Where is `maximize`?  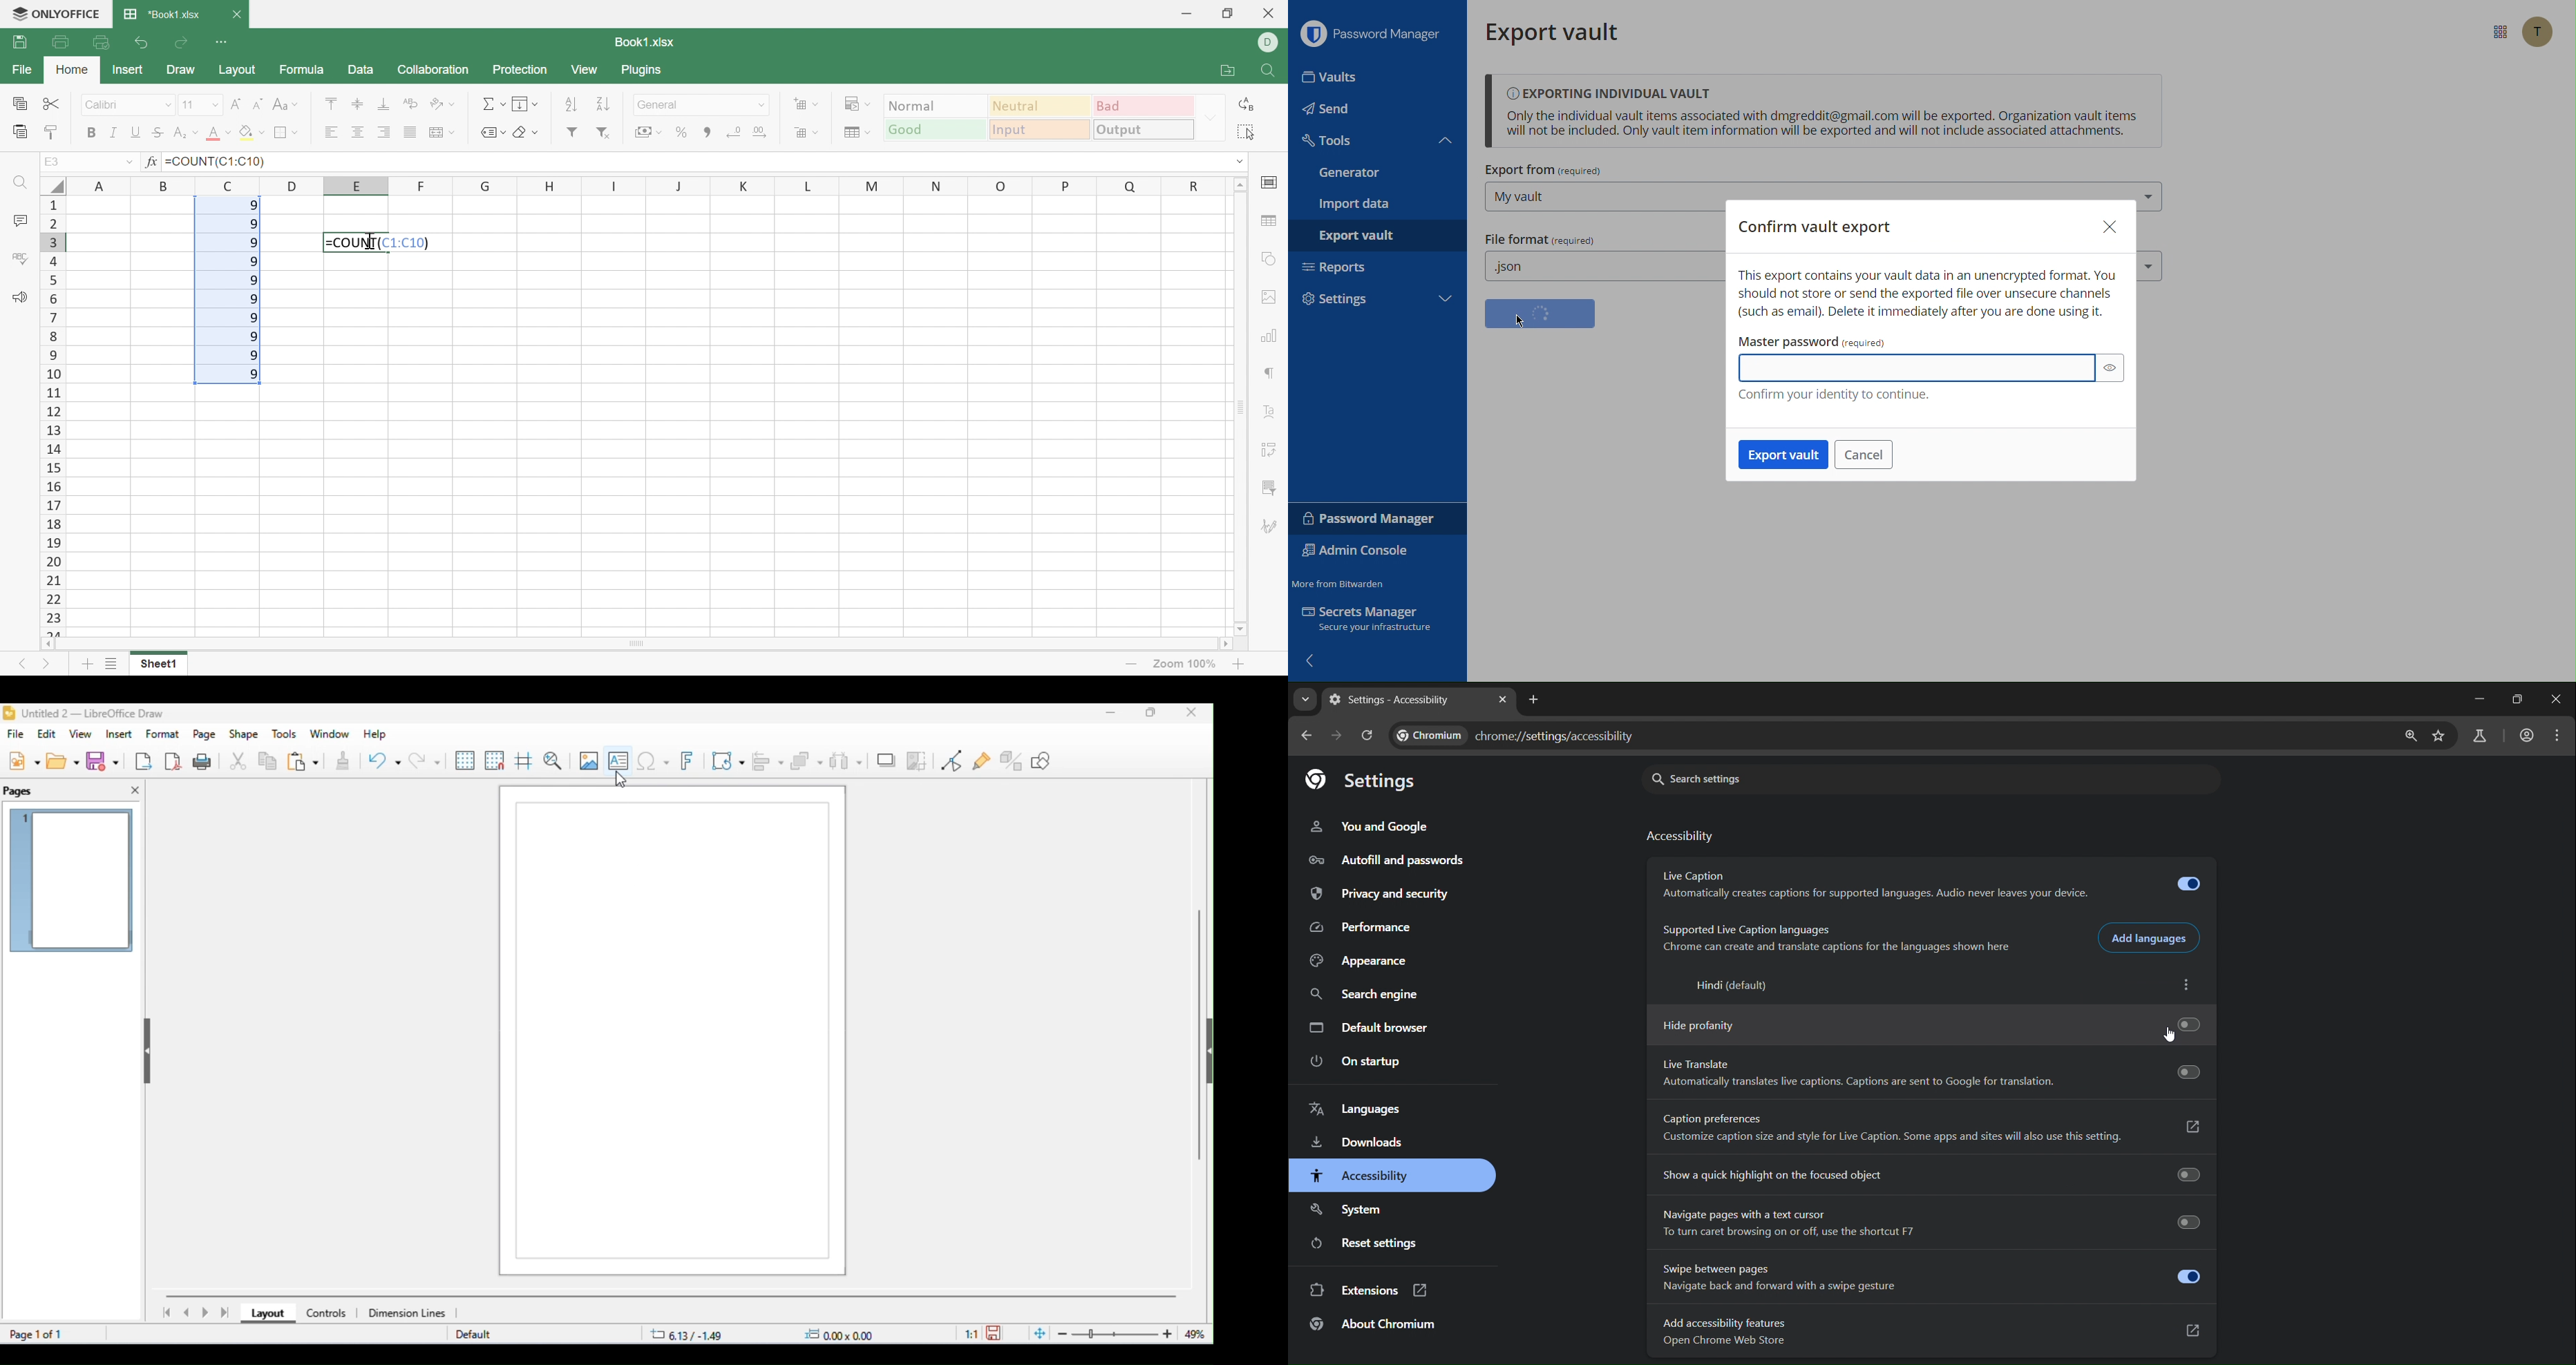
maximize is located at coordinates (1152, 714).